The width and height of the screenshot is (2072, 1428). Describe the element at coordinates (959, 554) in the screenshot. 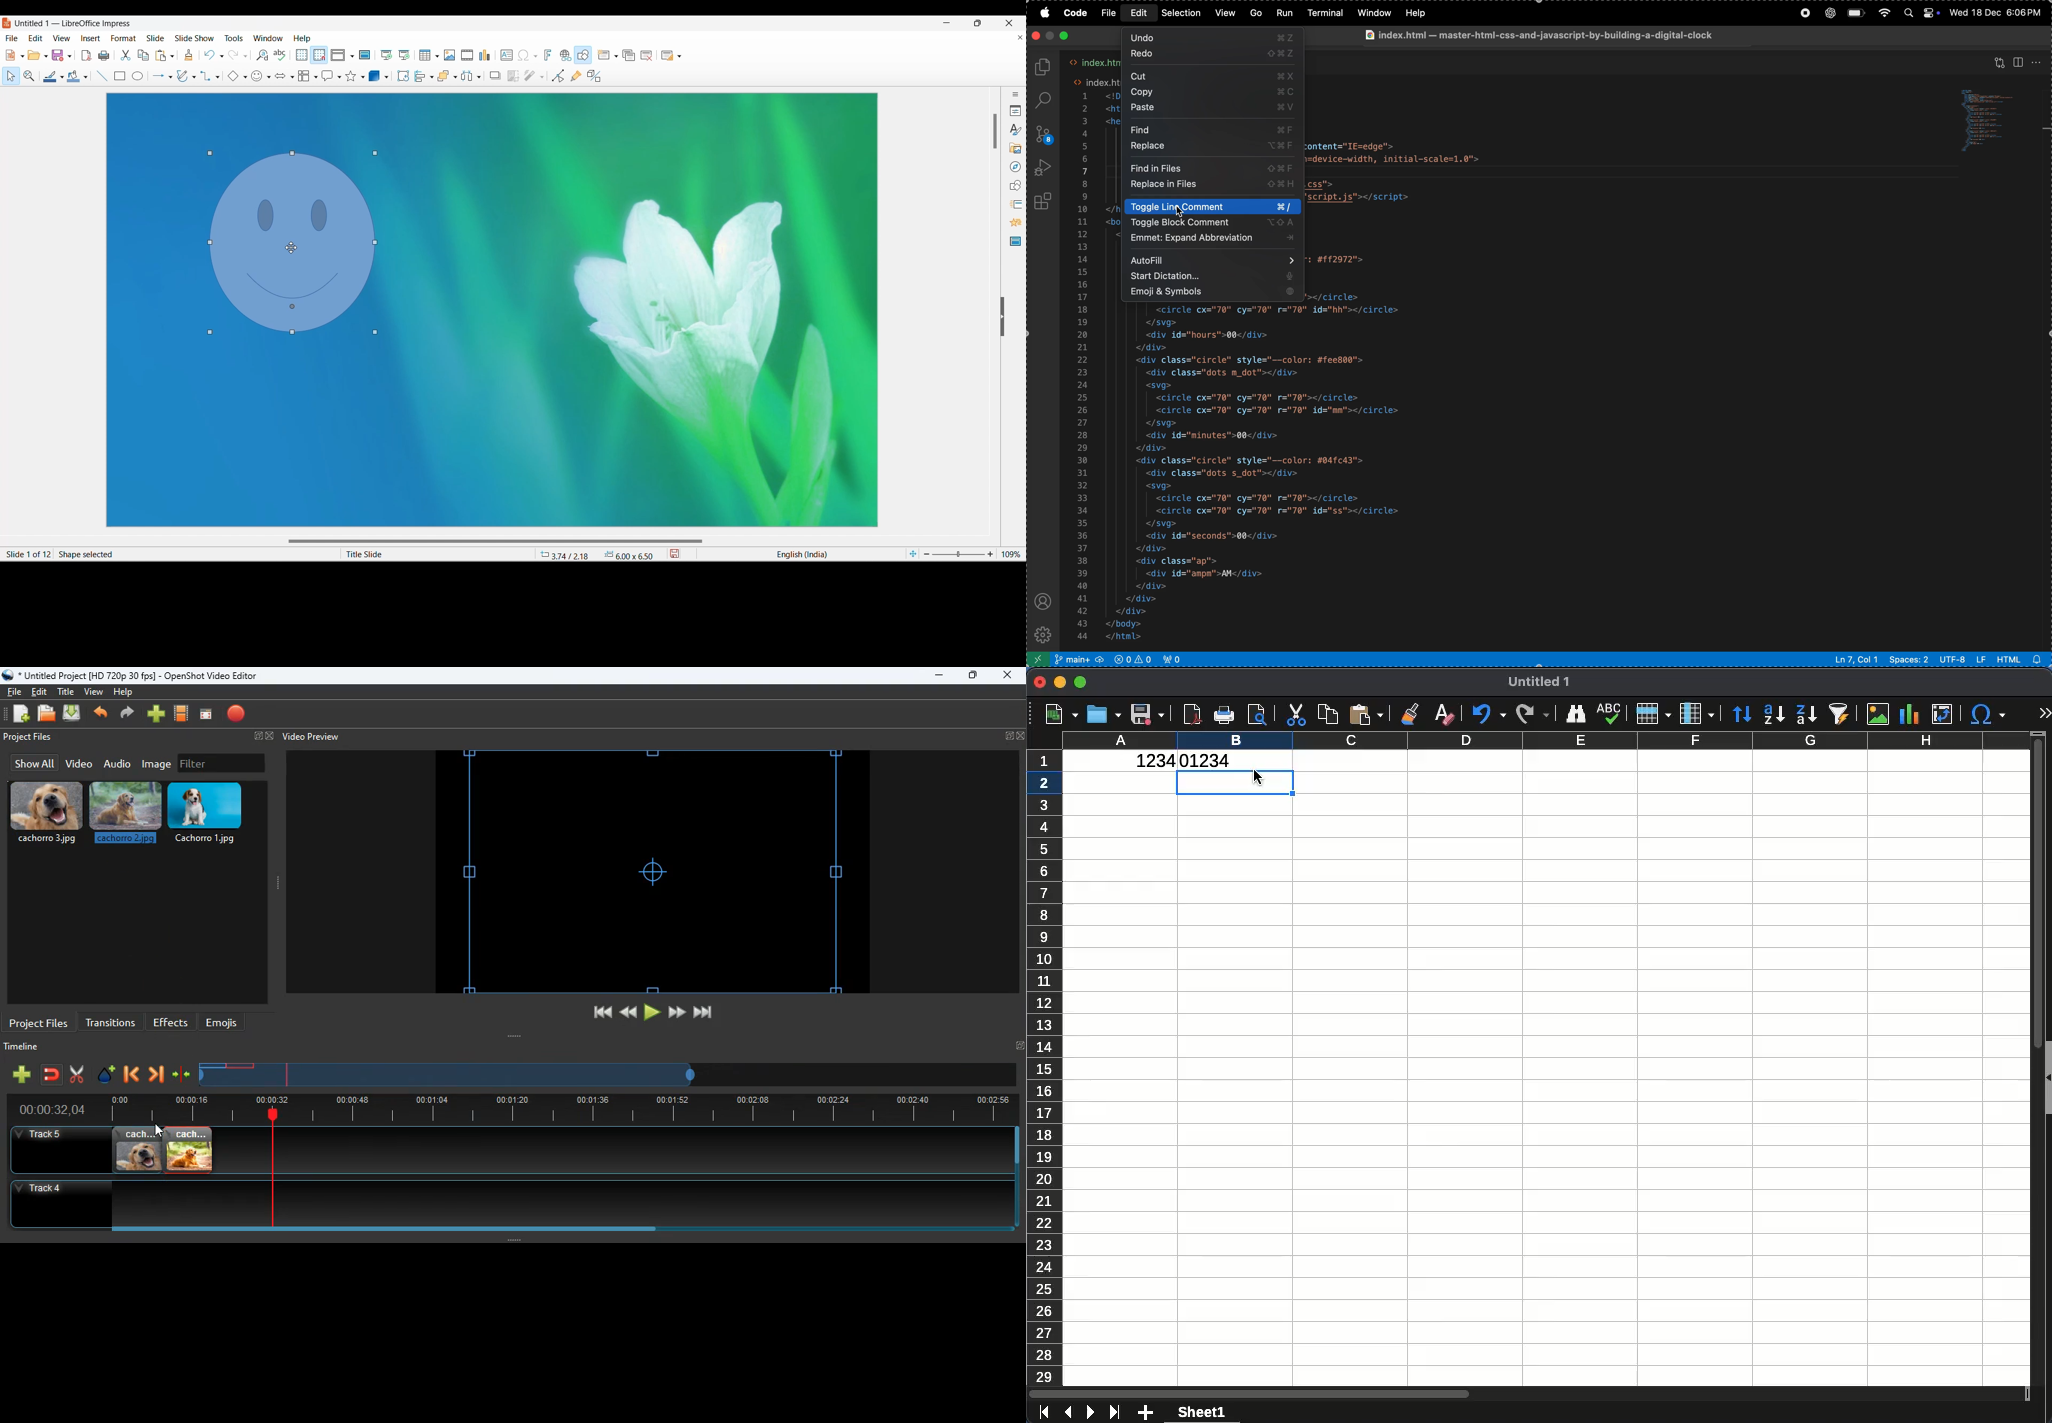

I see `Slider to zoom in/out` at that location.